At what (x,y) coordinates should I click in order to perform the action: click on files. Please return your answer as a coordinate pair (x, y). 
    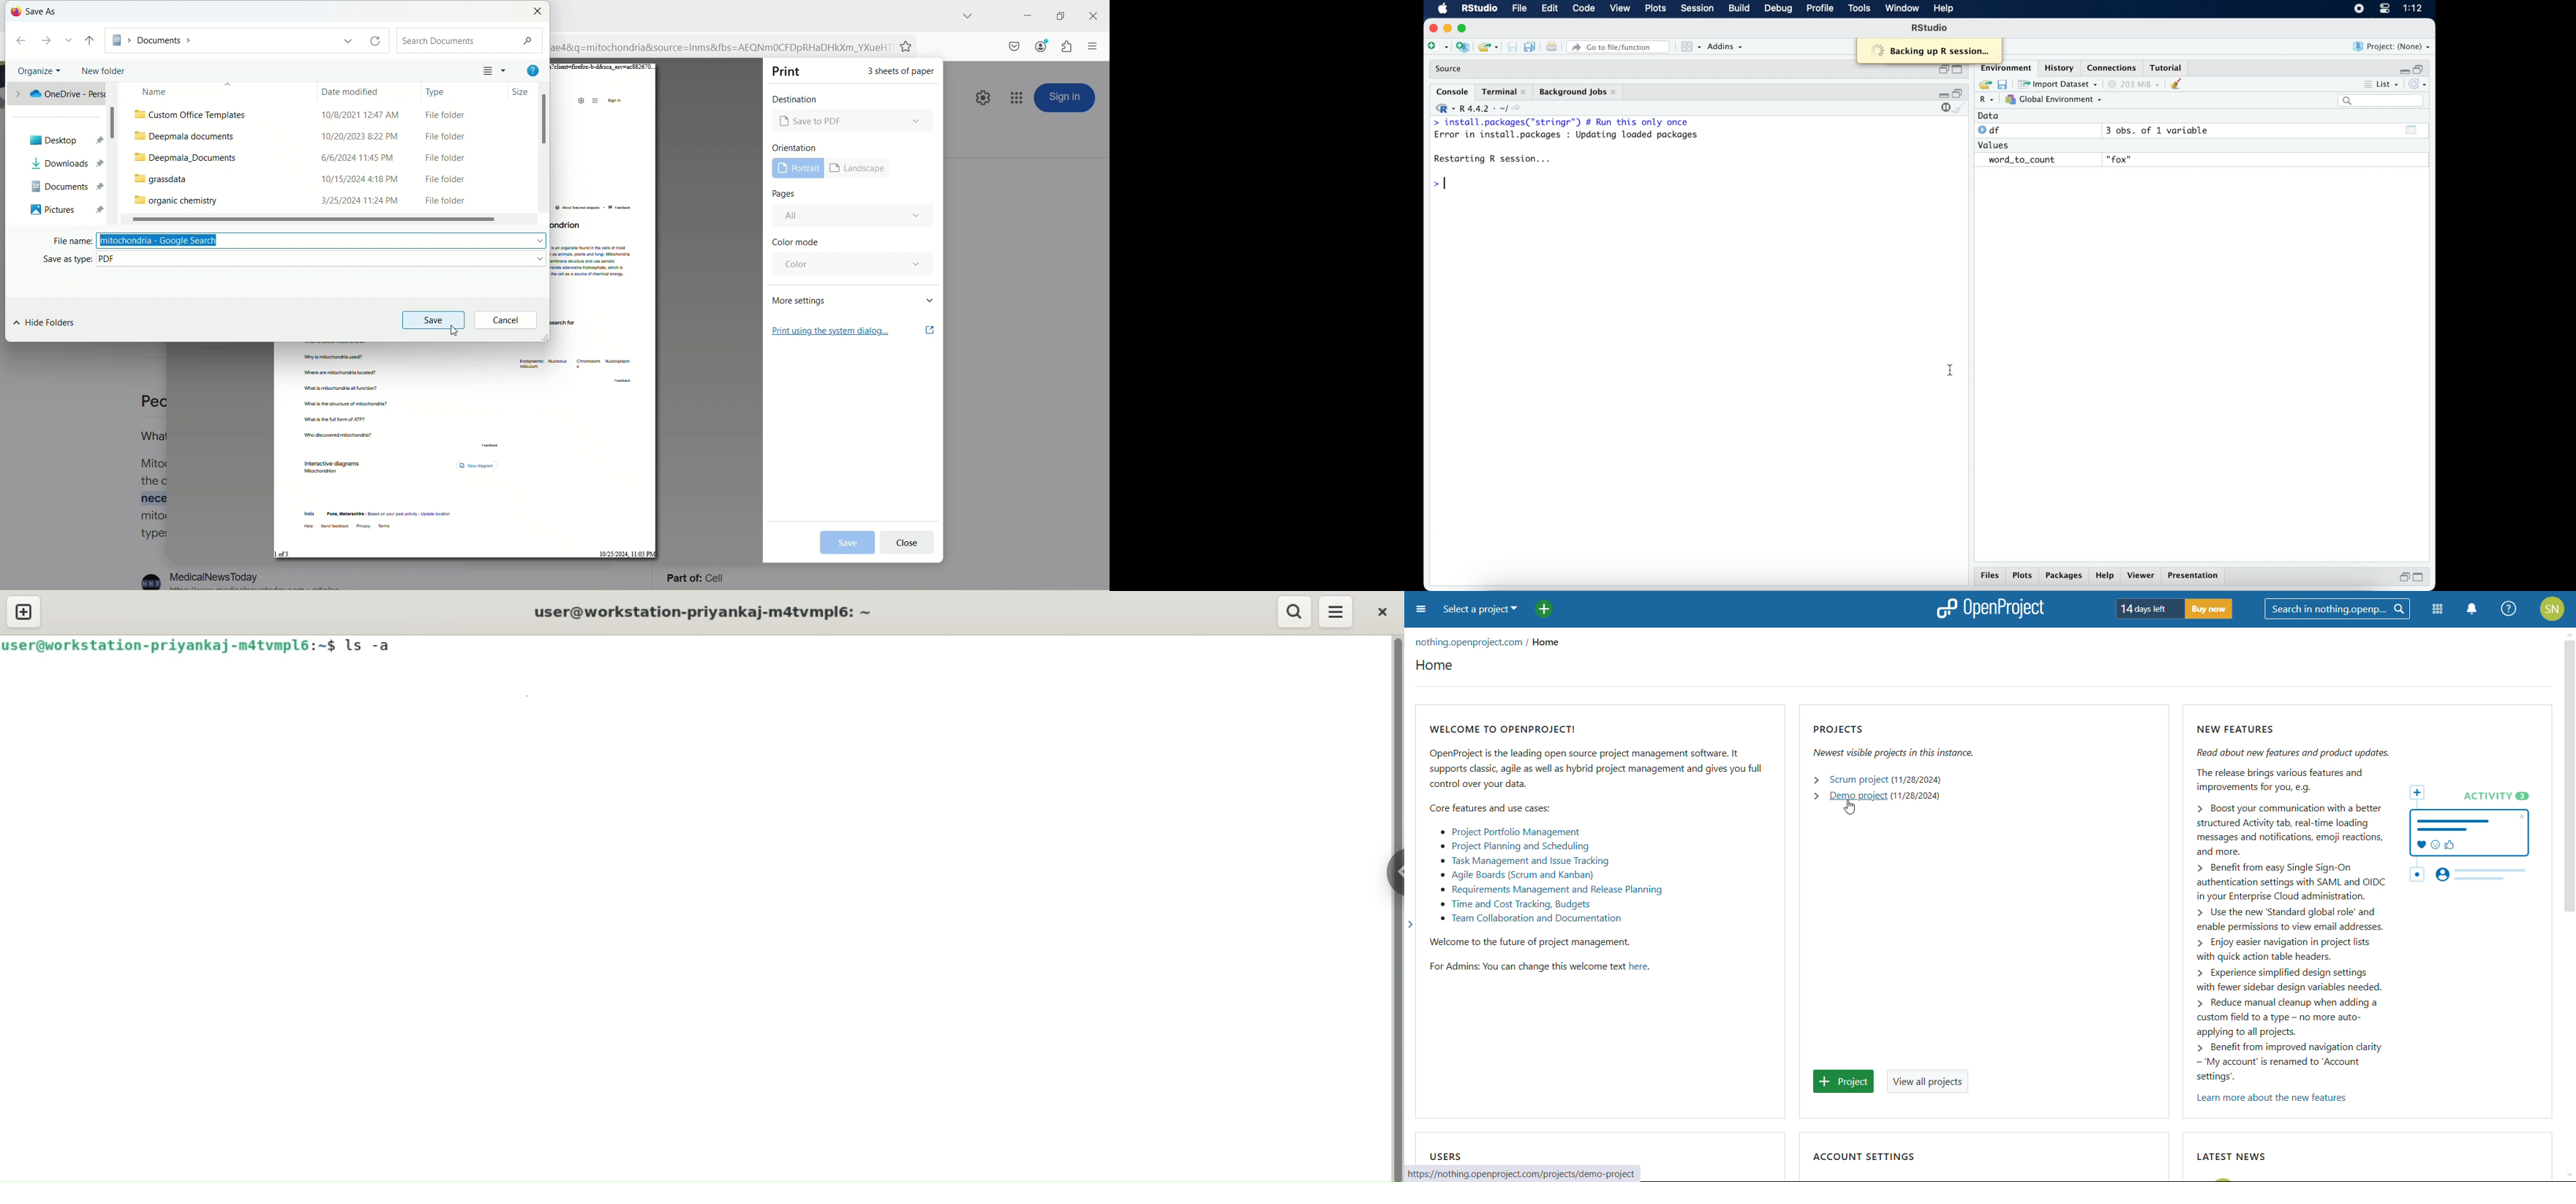
    Looking at the image, I should click on (1992, 576).